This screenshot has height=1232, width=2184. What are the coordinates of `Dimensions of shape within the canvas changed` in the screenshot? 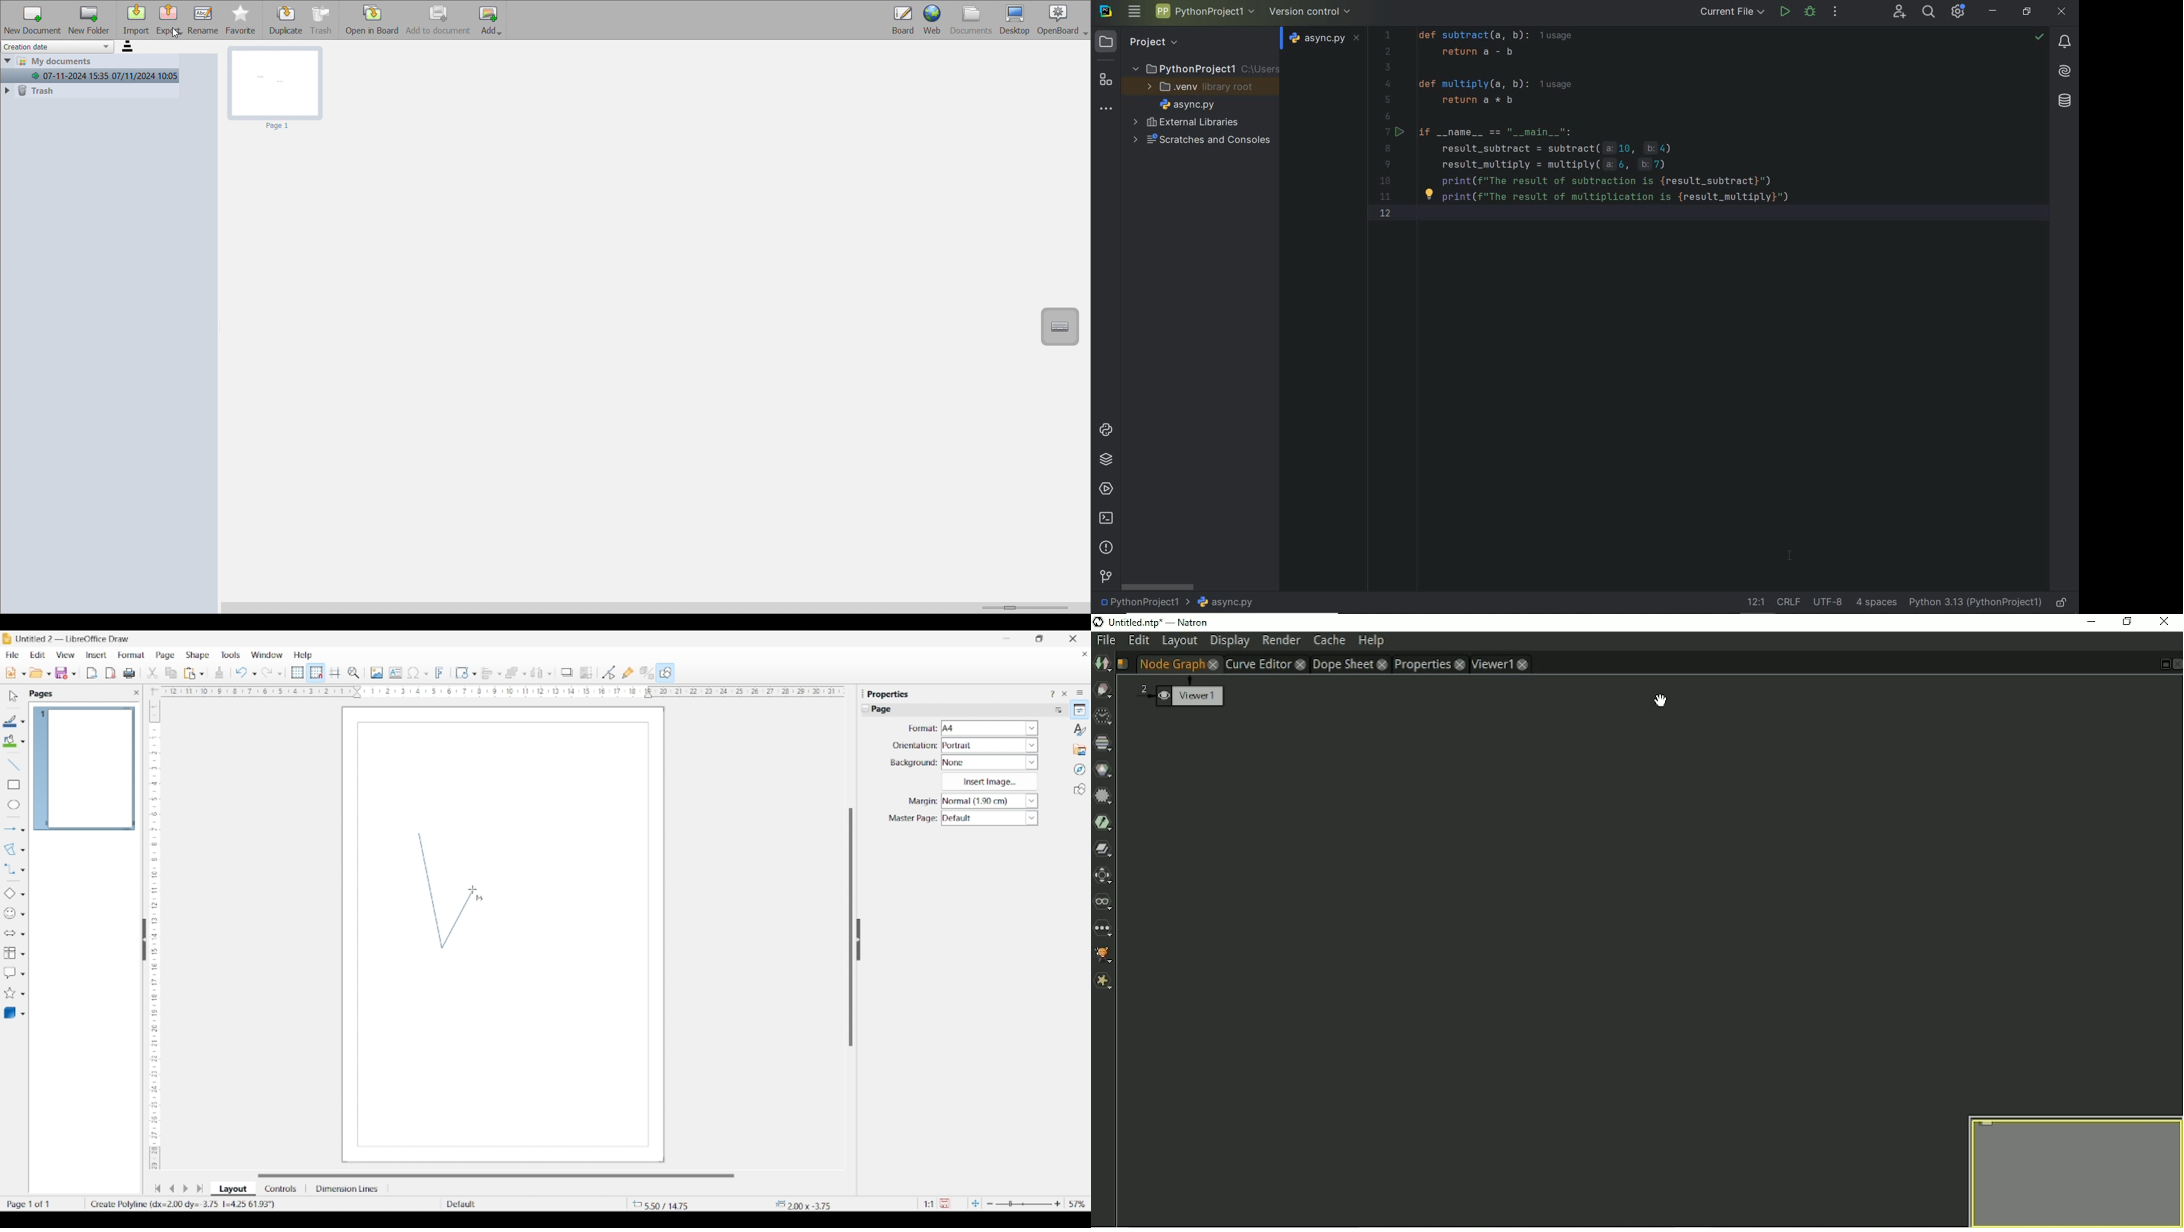 It's located at (816, 1204).